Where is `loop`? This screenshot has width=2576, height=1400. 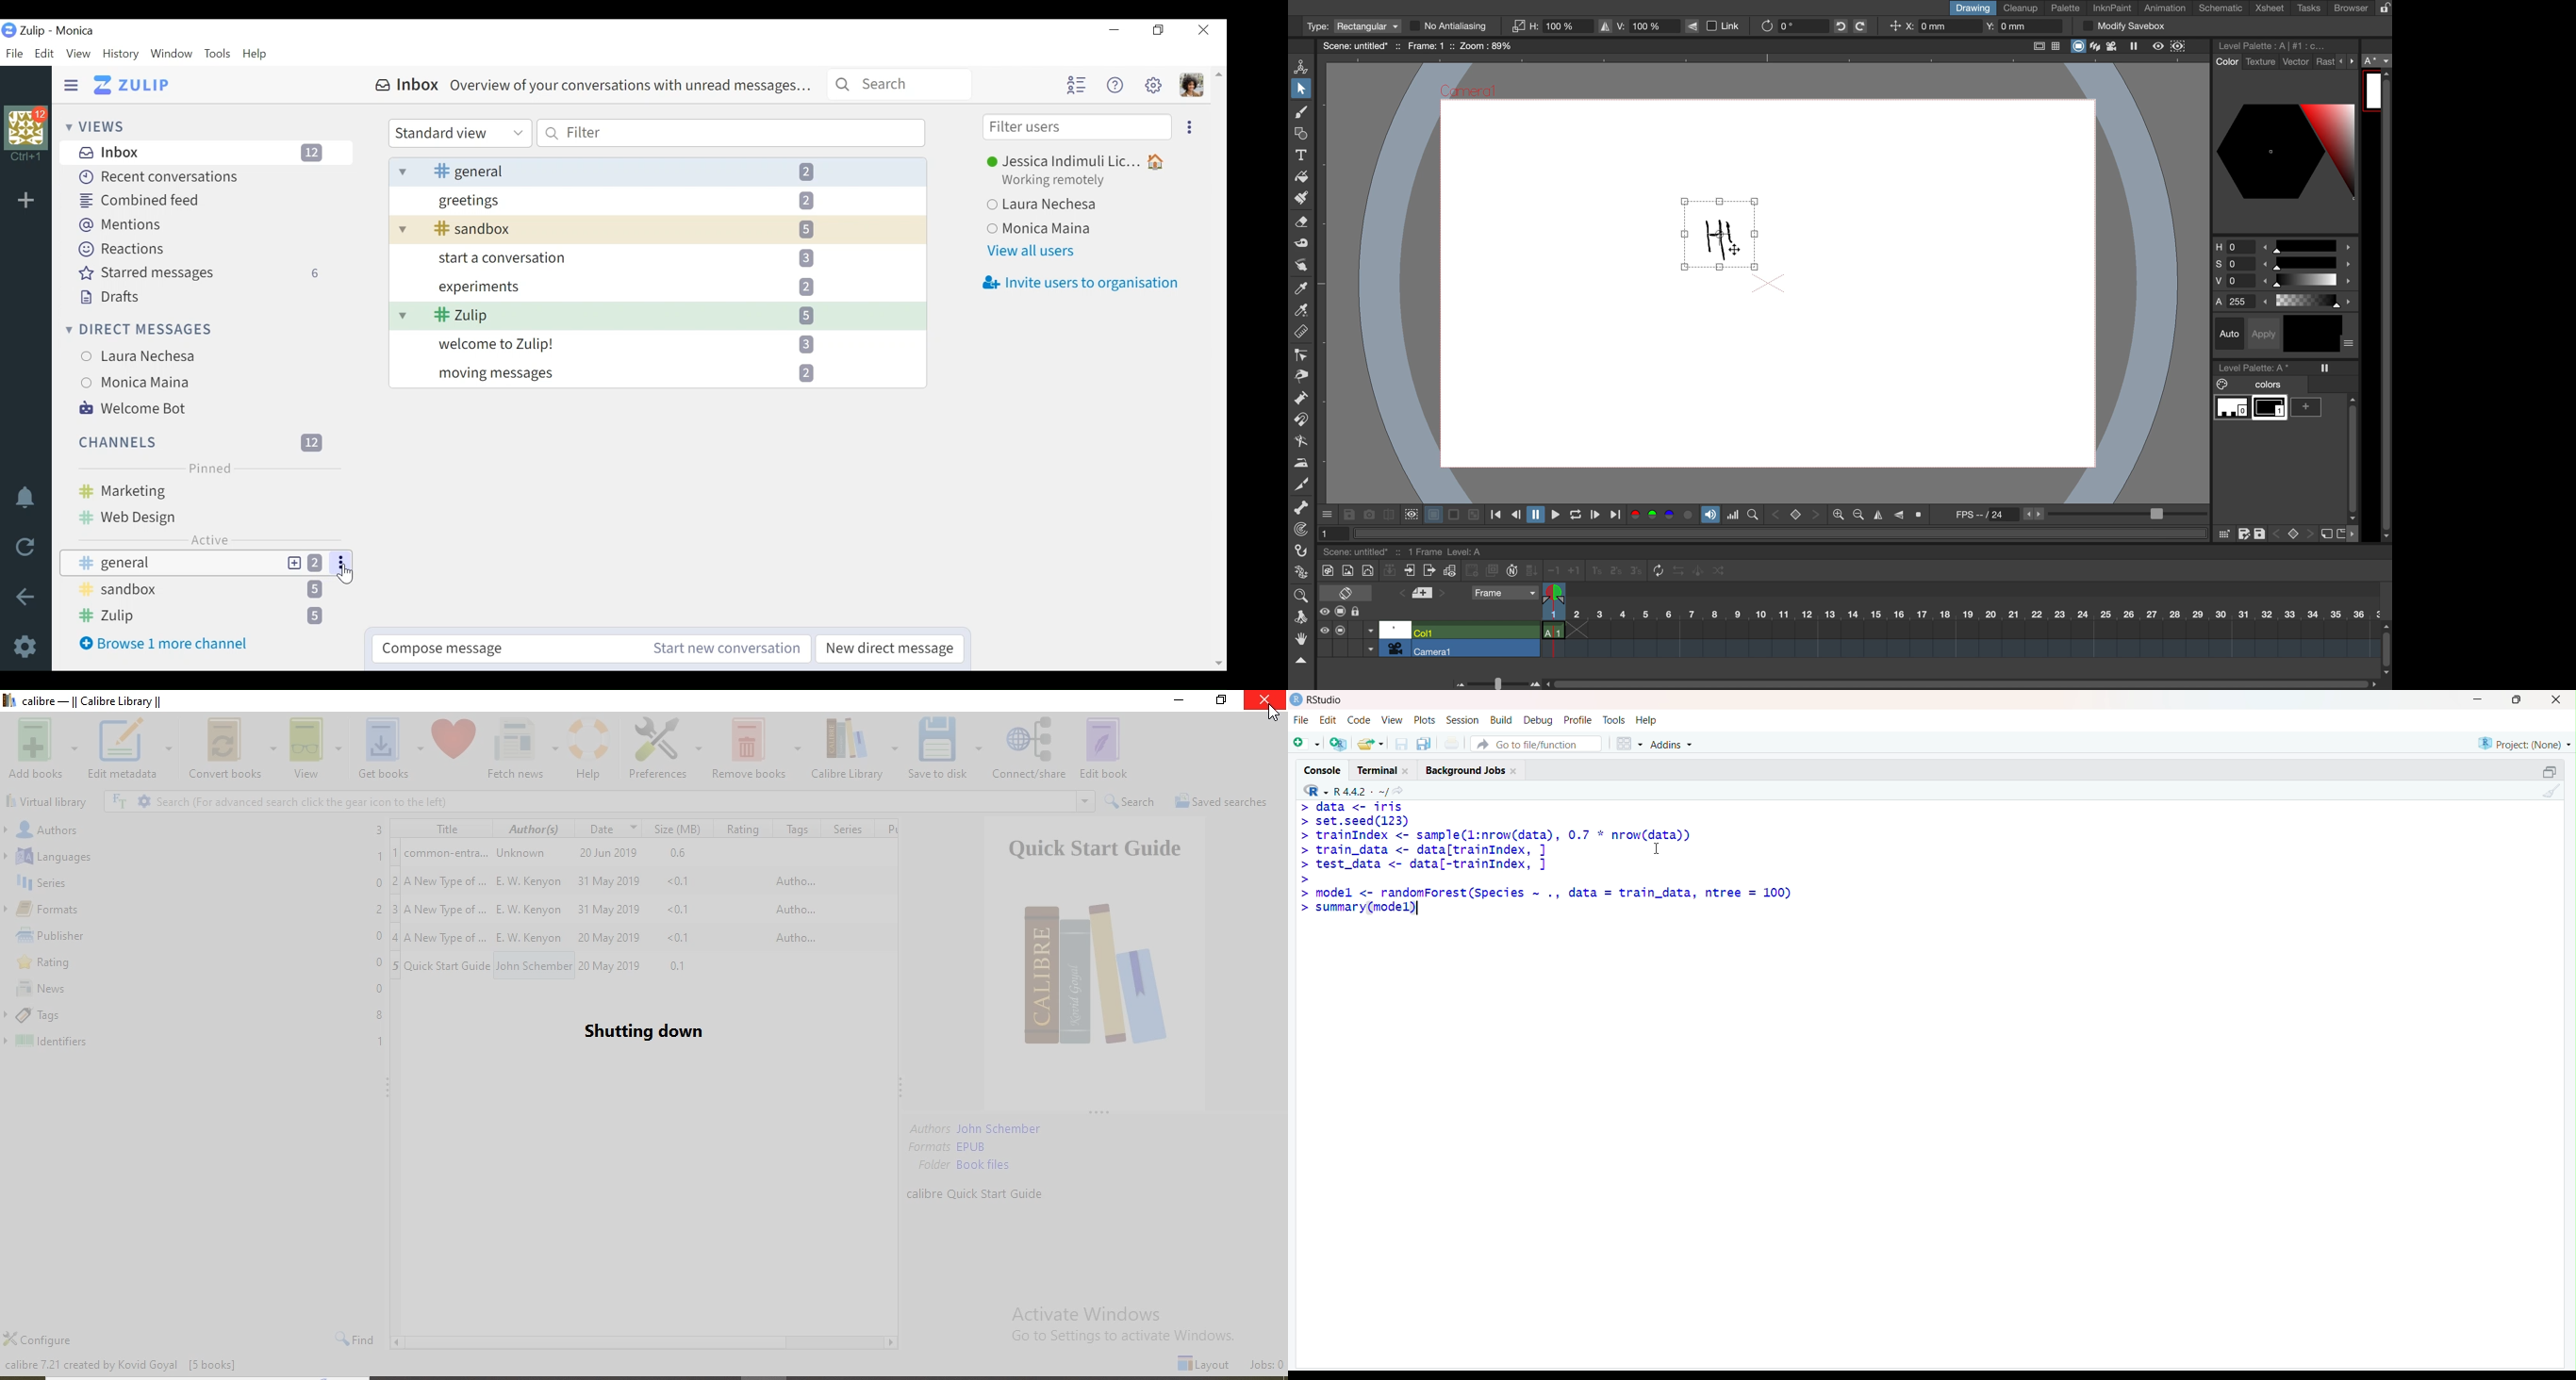
loop is located at coordinates (1572, 515).